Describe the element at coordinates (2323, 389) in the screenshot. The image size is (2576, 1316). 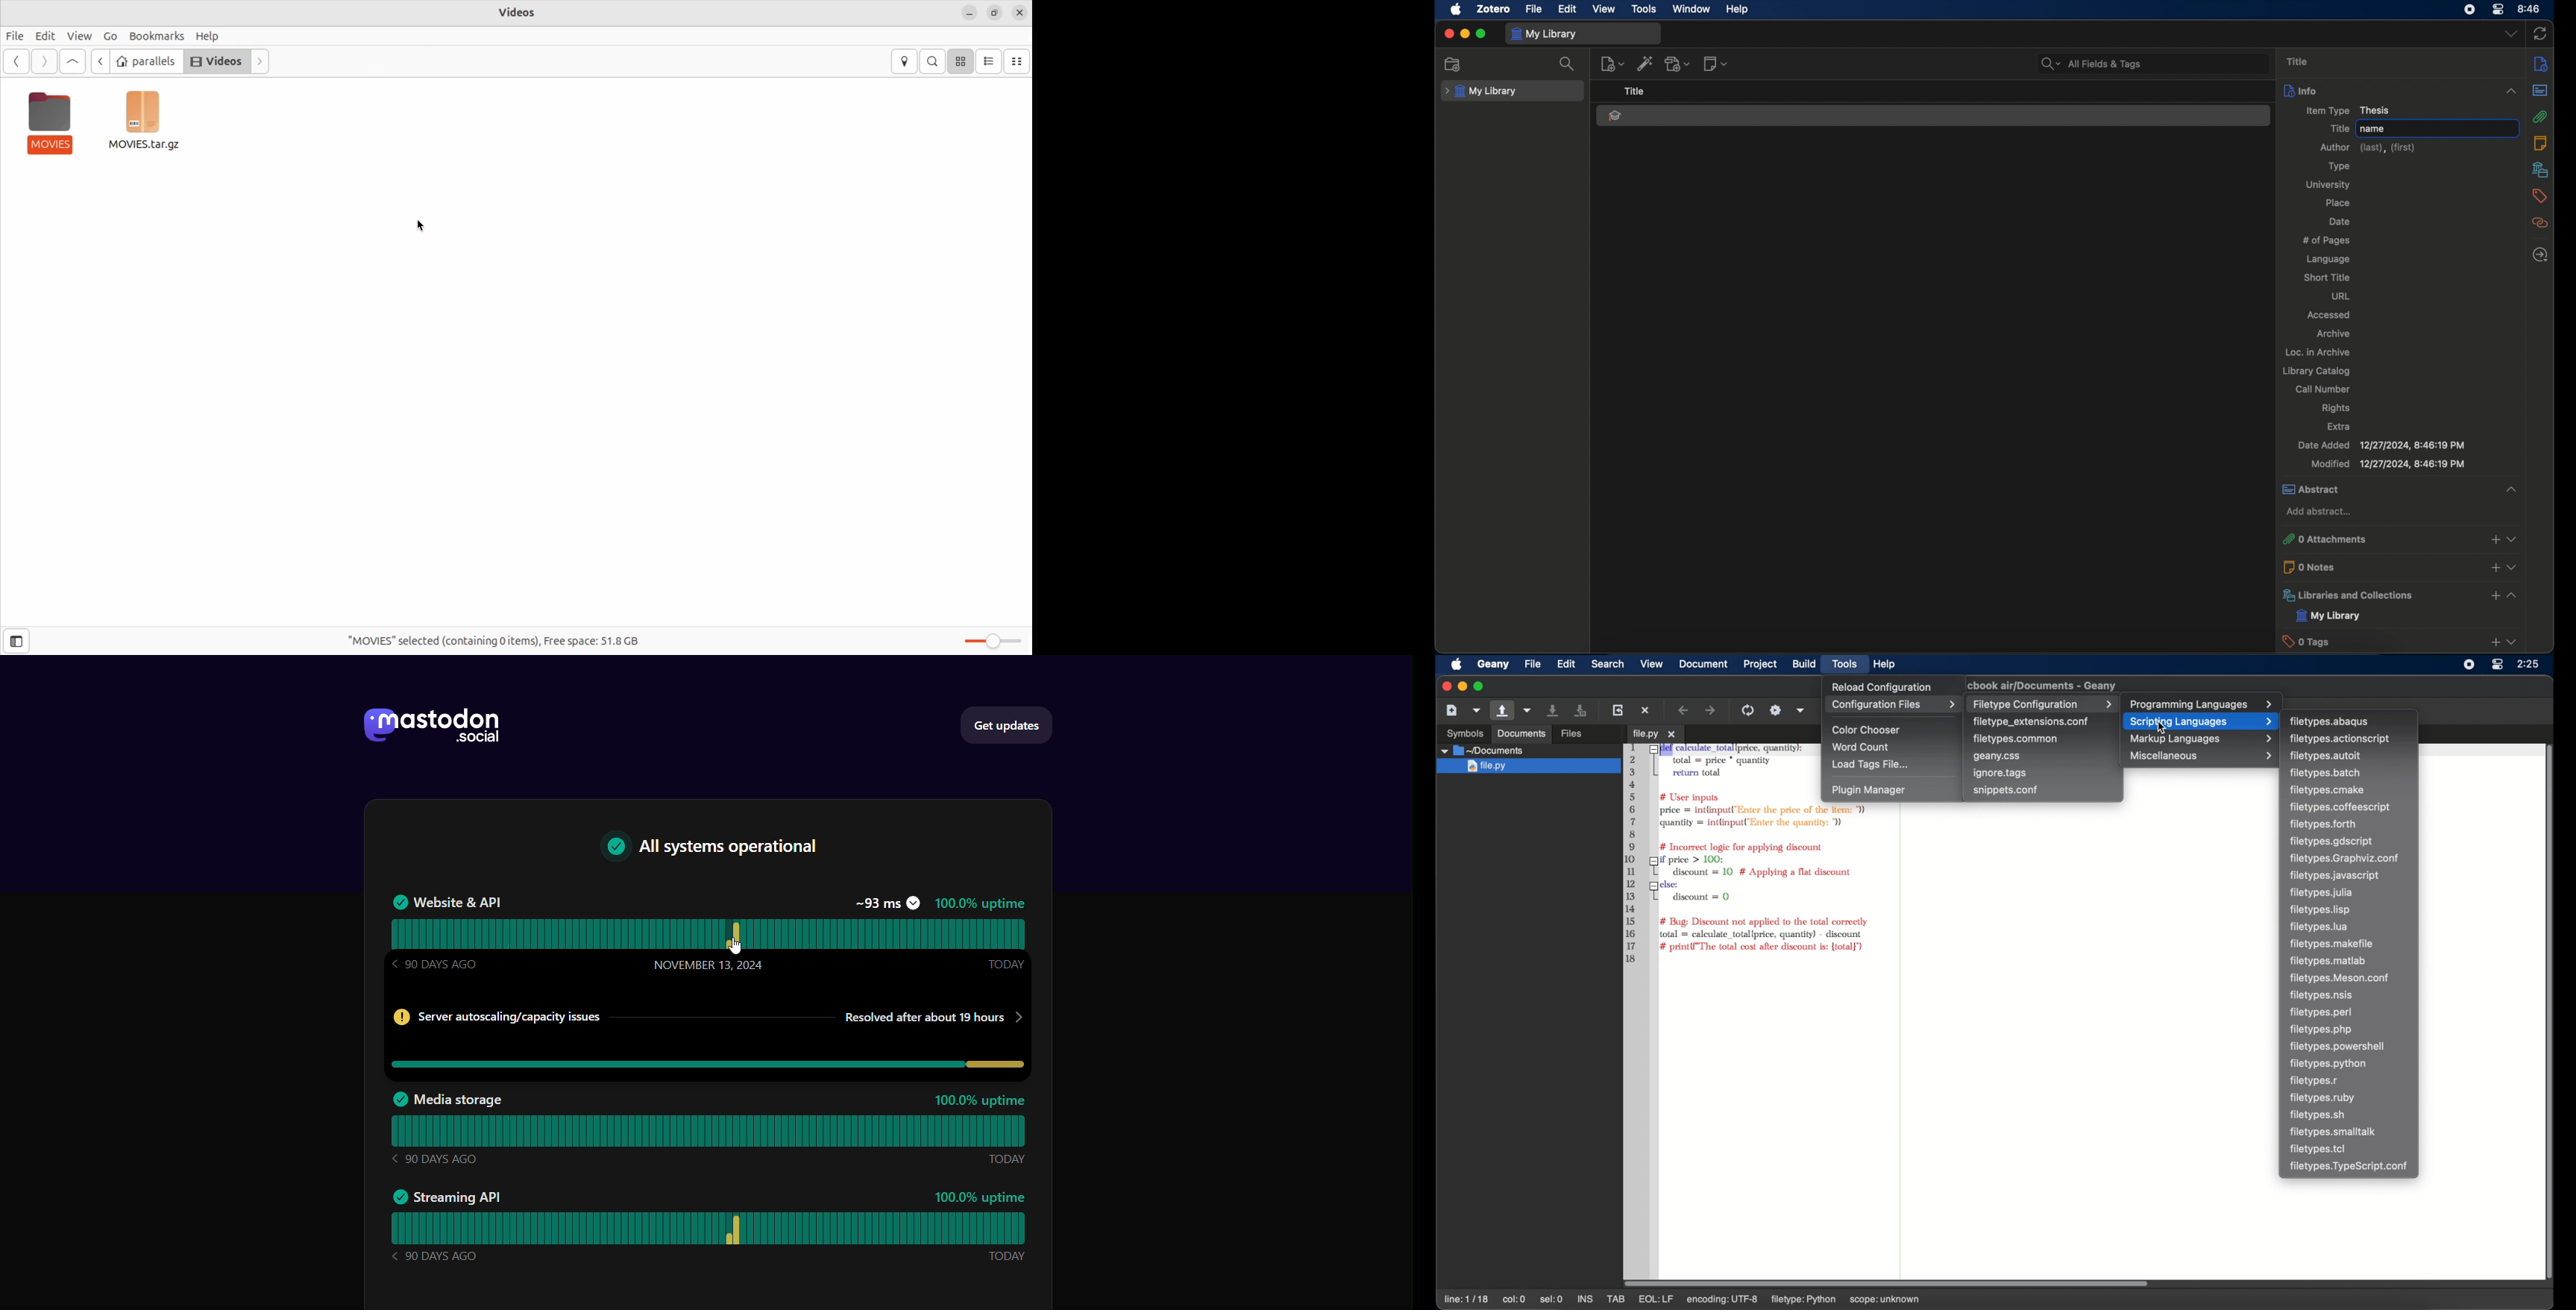
I see `call number` at that location.